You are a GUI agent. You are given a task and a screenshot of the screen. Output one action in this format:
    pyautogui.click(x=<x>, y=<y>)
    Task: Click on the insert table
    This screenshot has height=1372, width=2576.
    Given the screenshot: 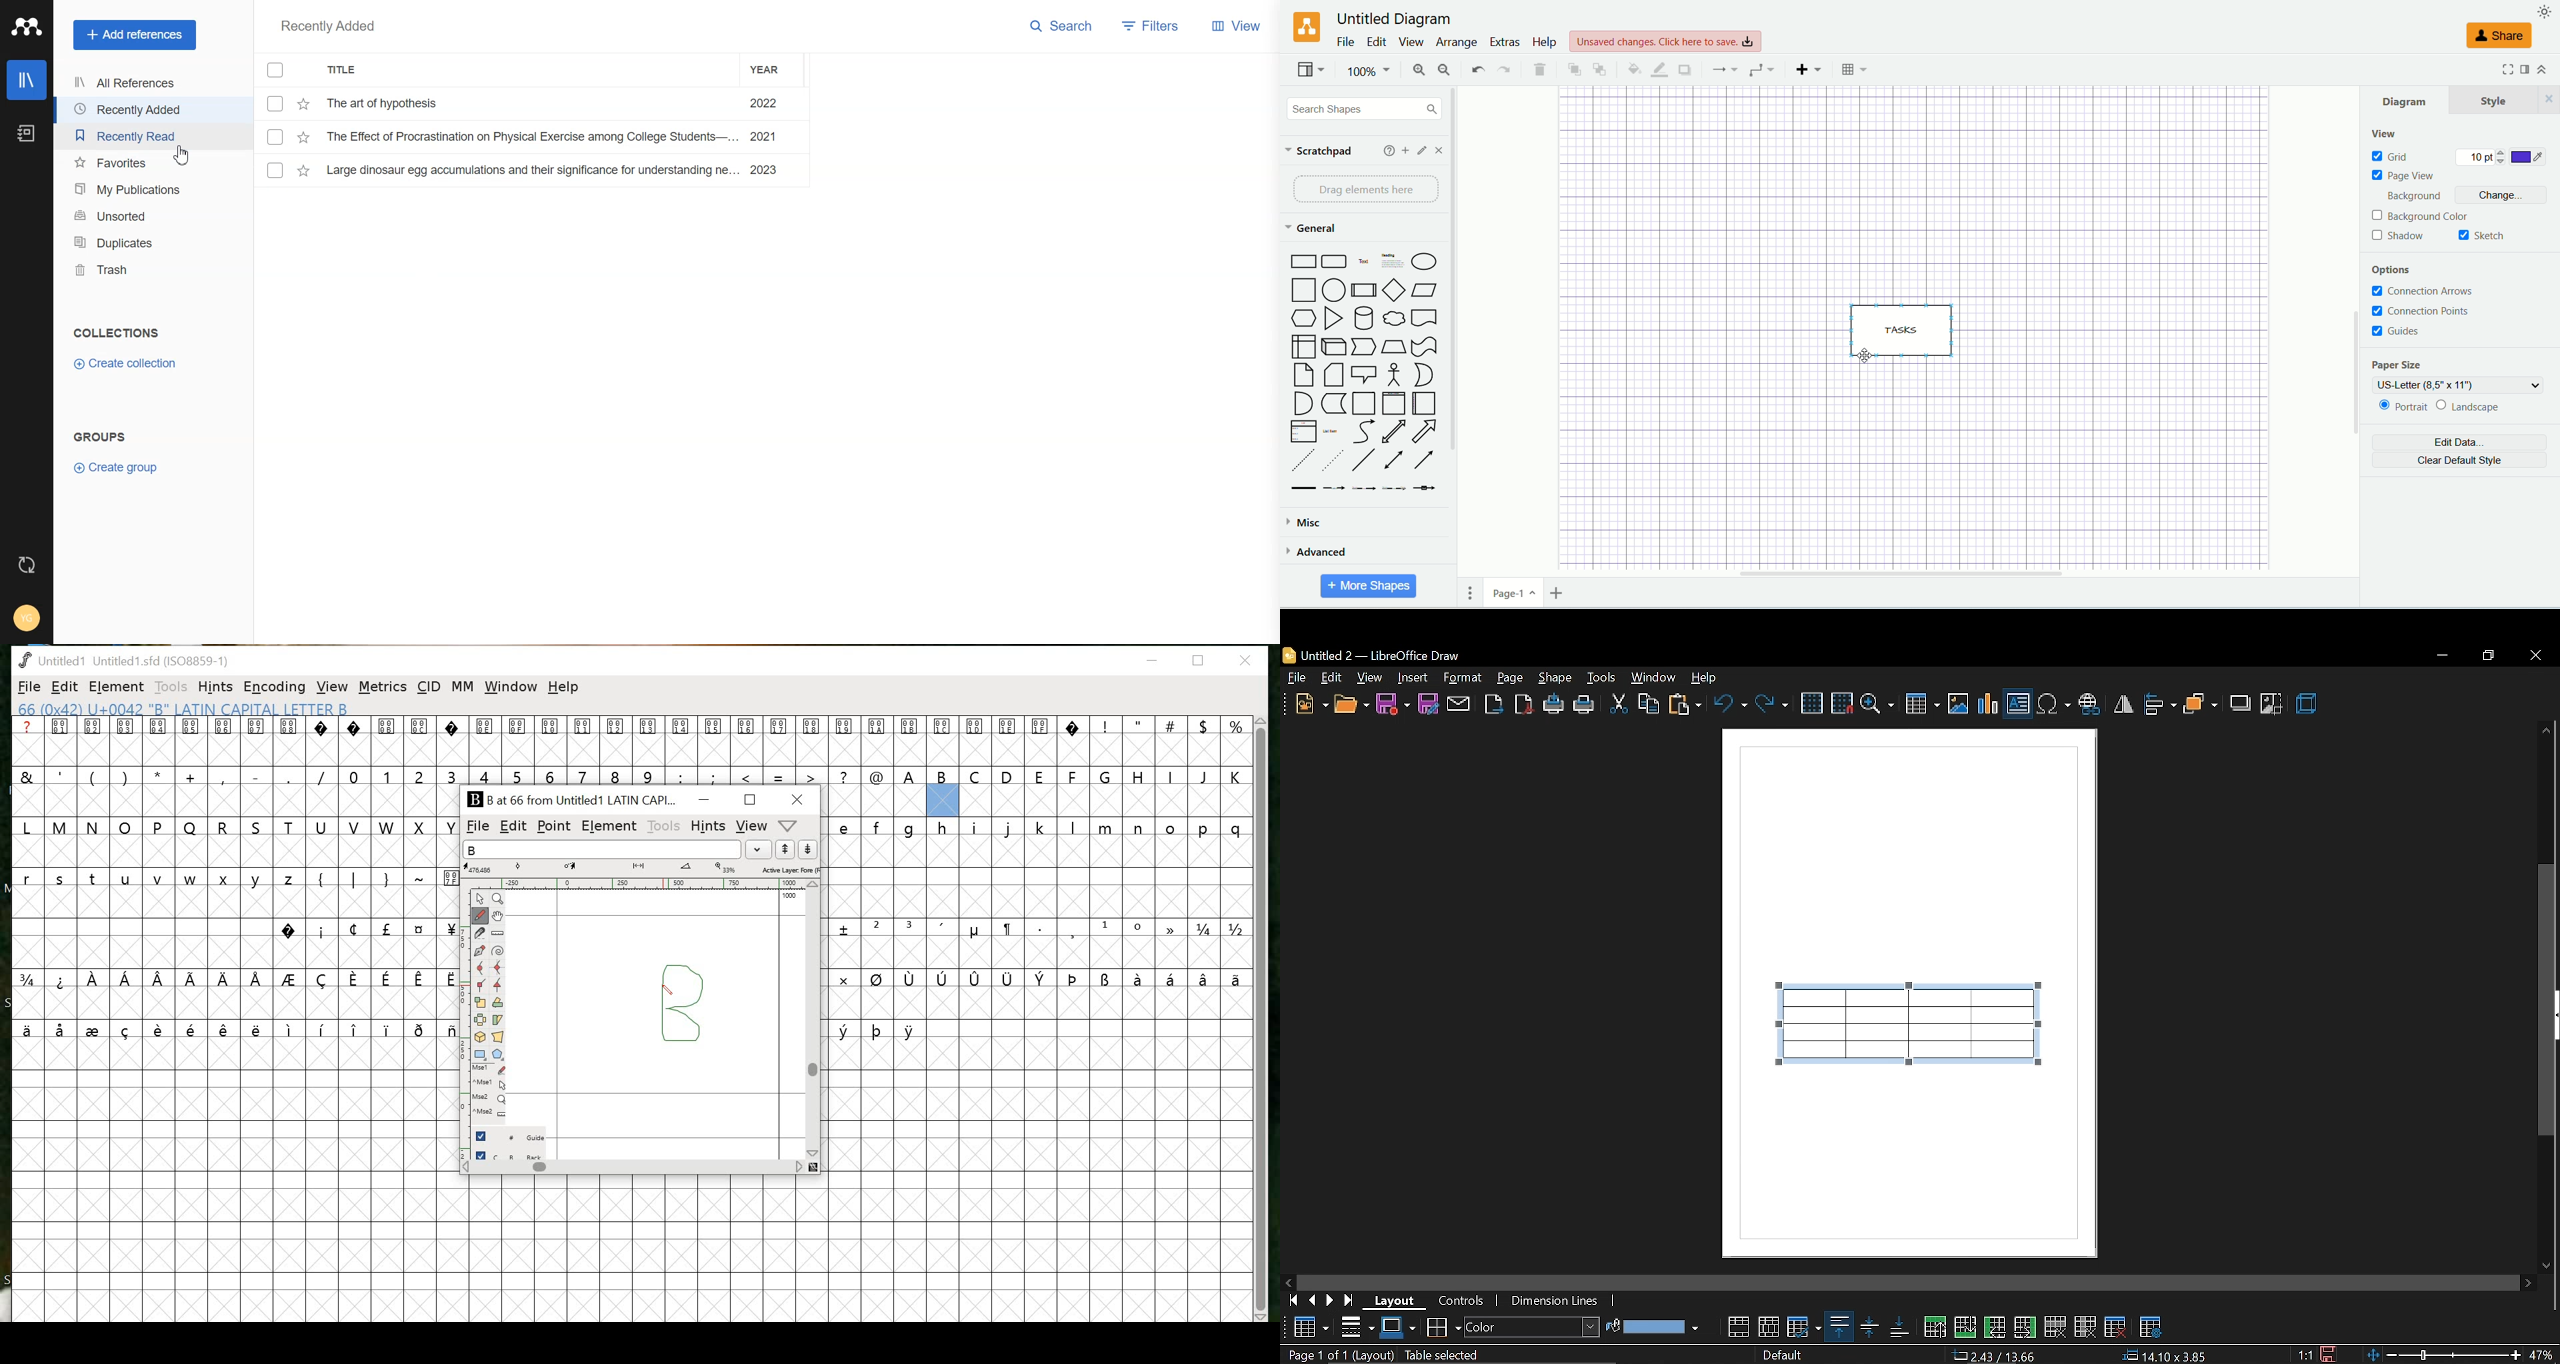 What is the action you would take?
    pyautogui.click(x=1922, y=703)
    